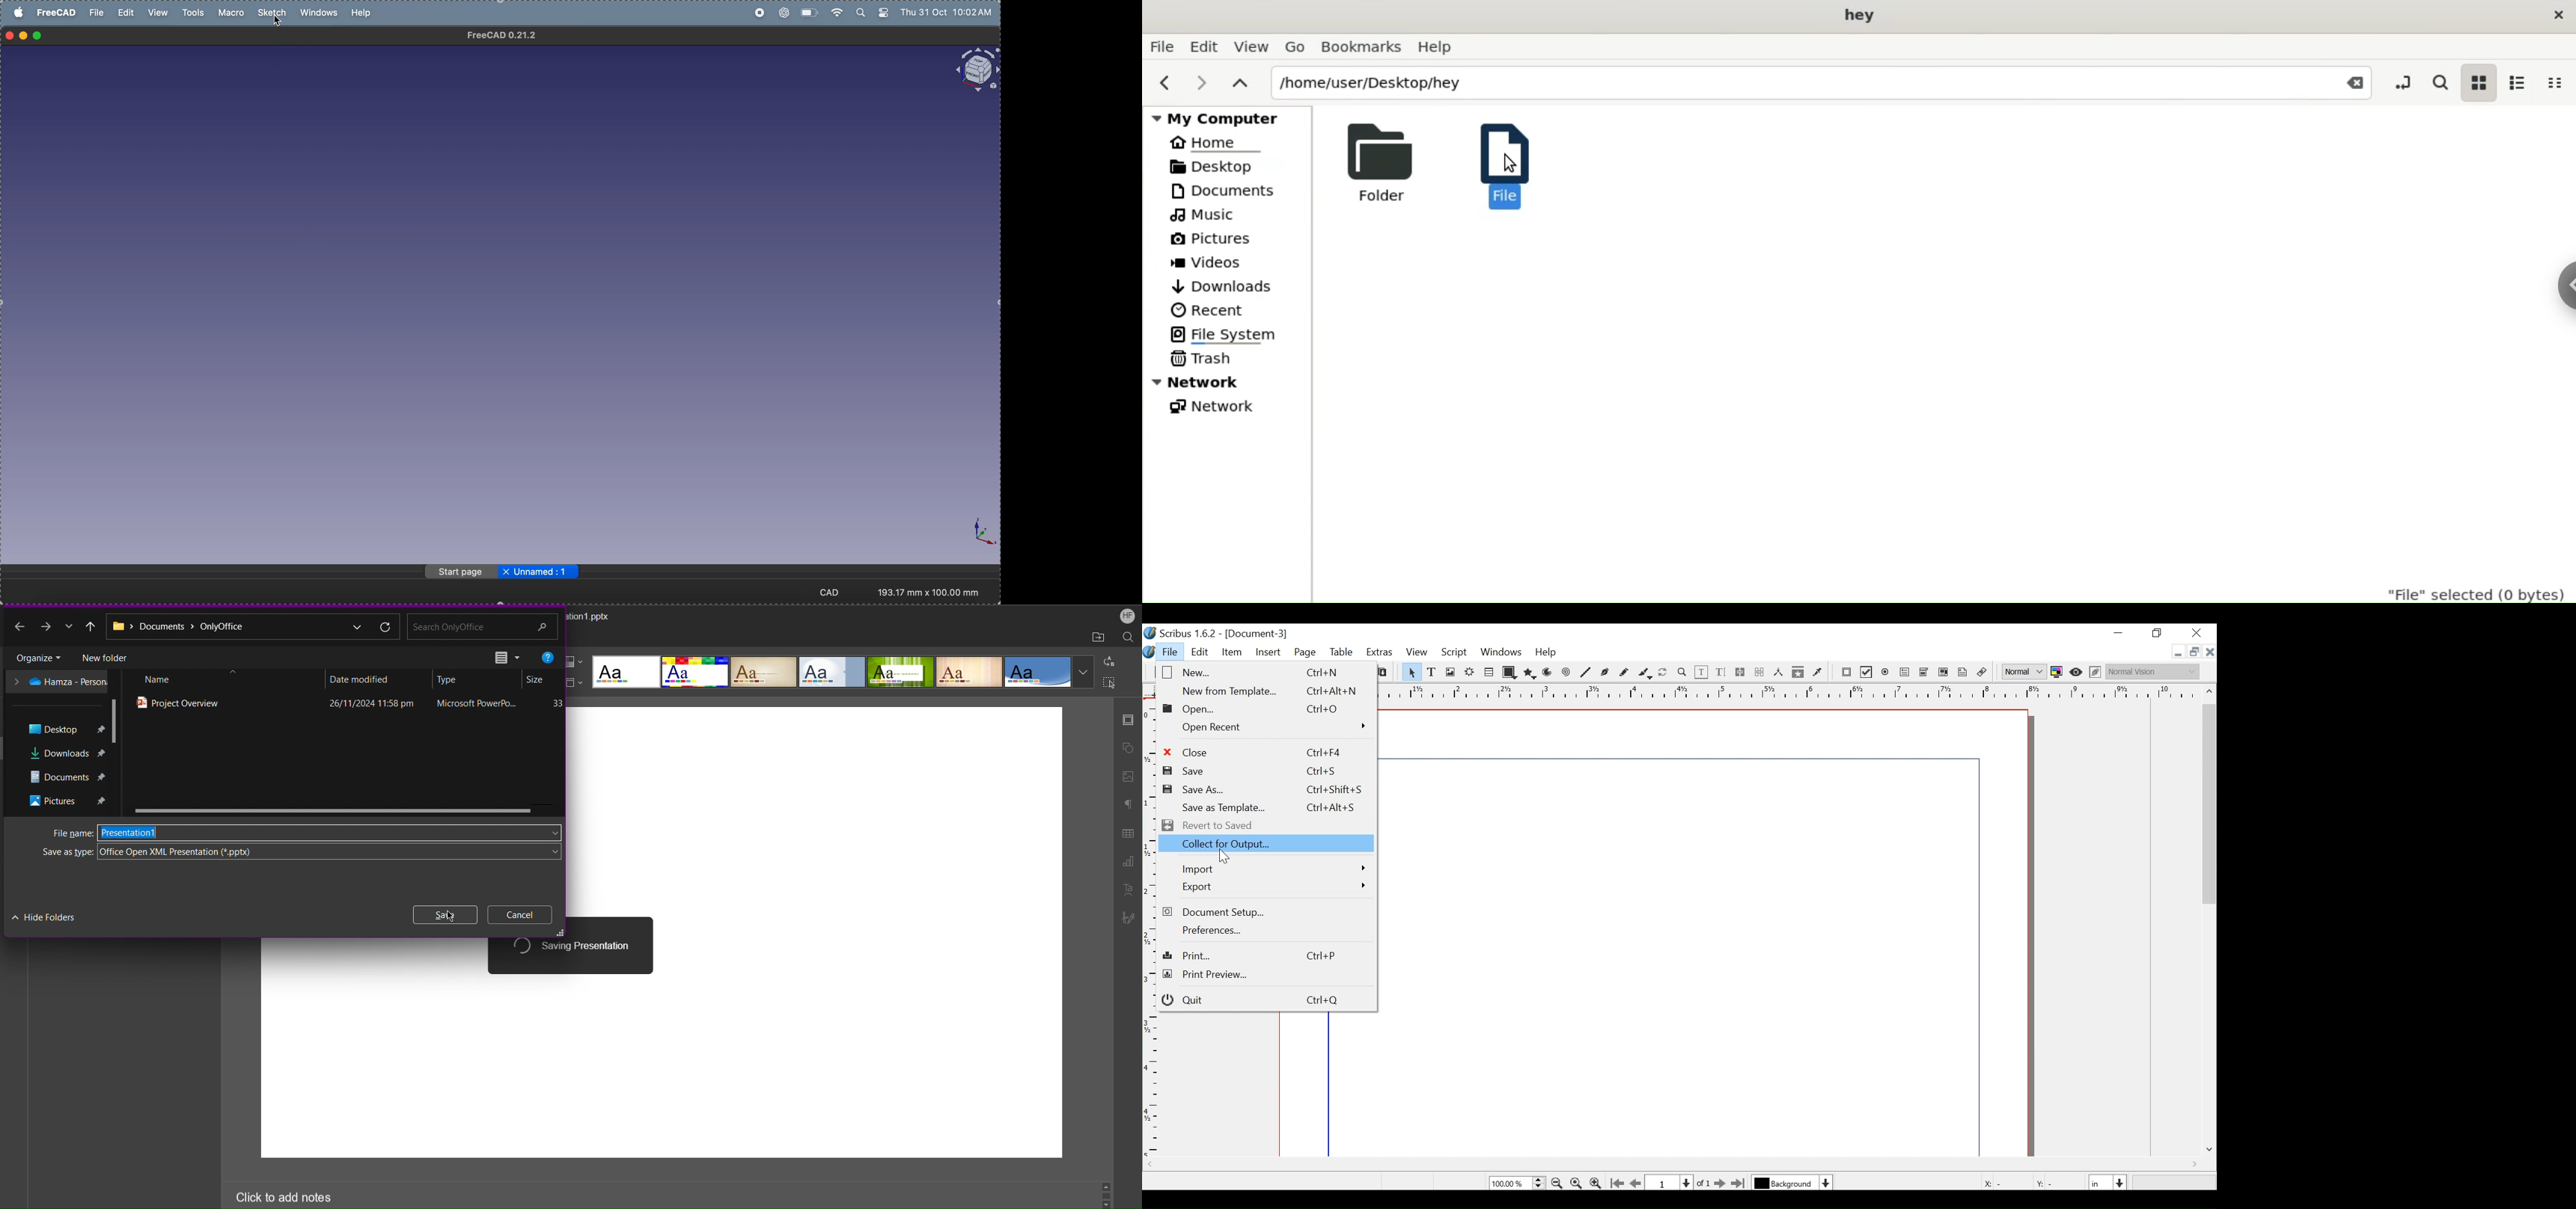 Image resolution: width=2576 pixels, height=1232 pixels. Describe the element at coordinates (1671, 1182) in the screenshot. I see `Current Page` at that location.